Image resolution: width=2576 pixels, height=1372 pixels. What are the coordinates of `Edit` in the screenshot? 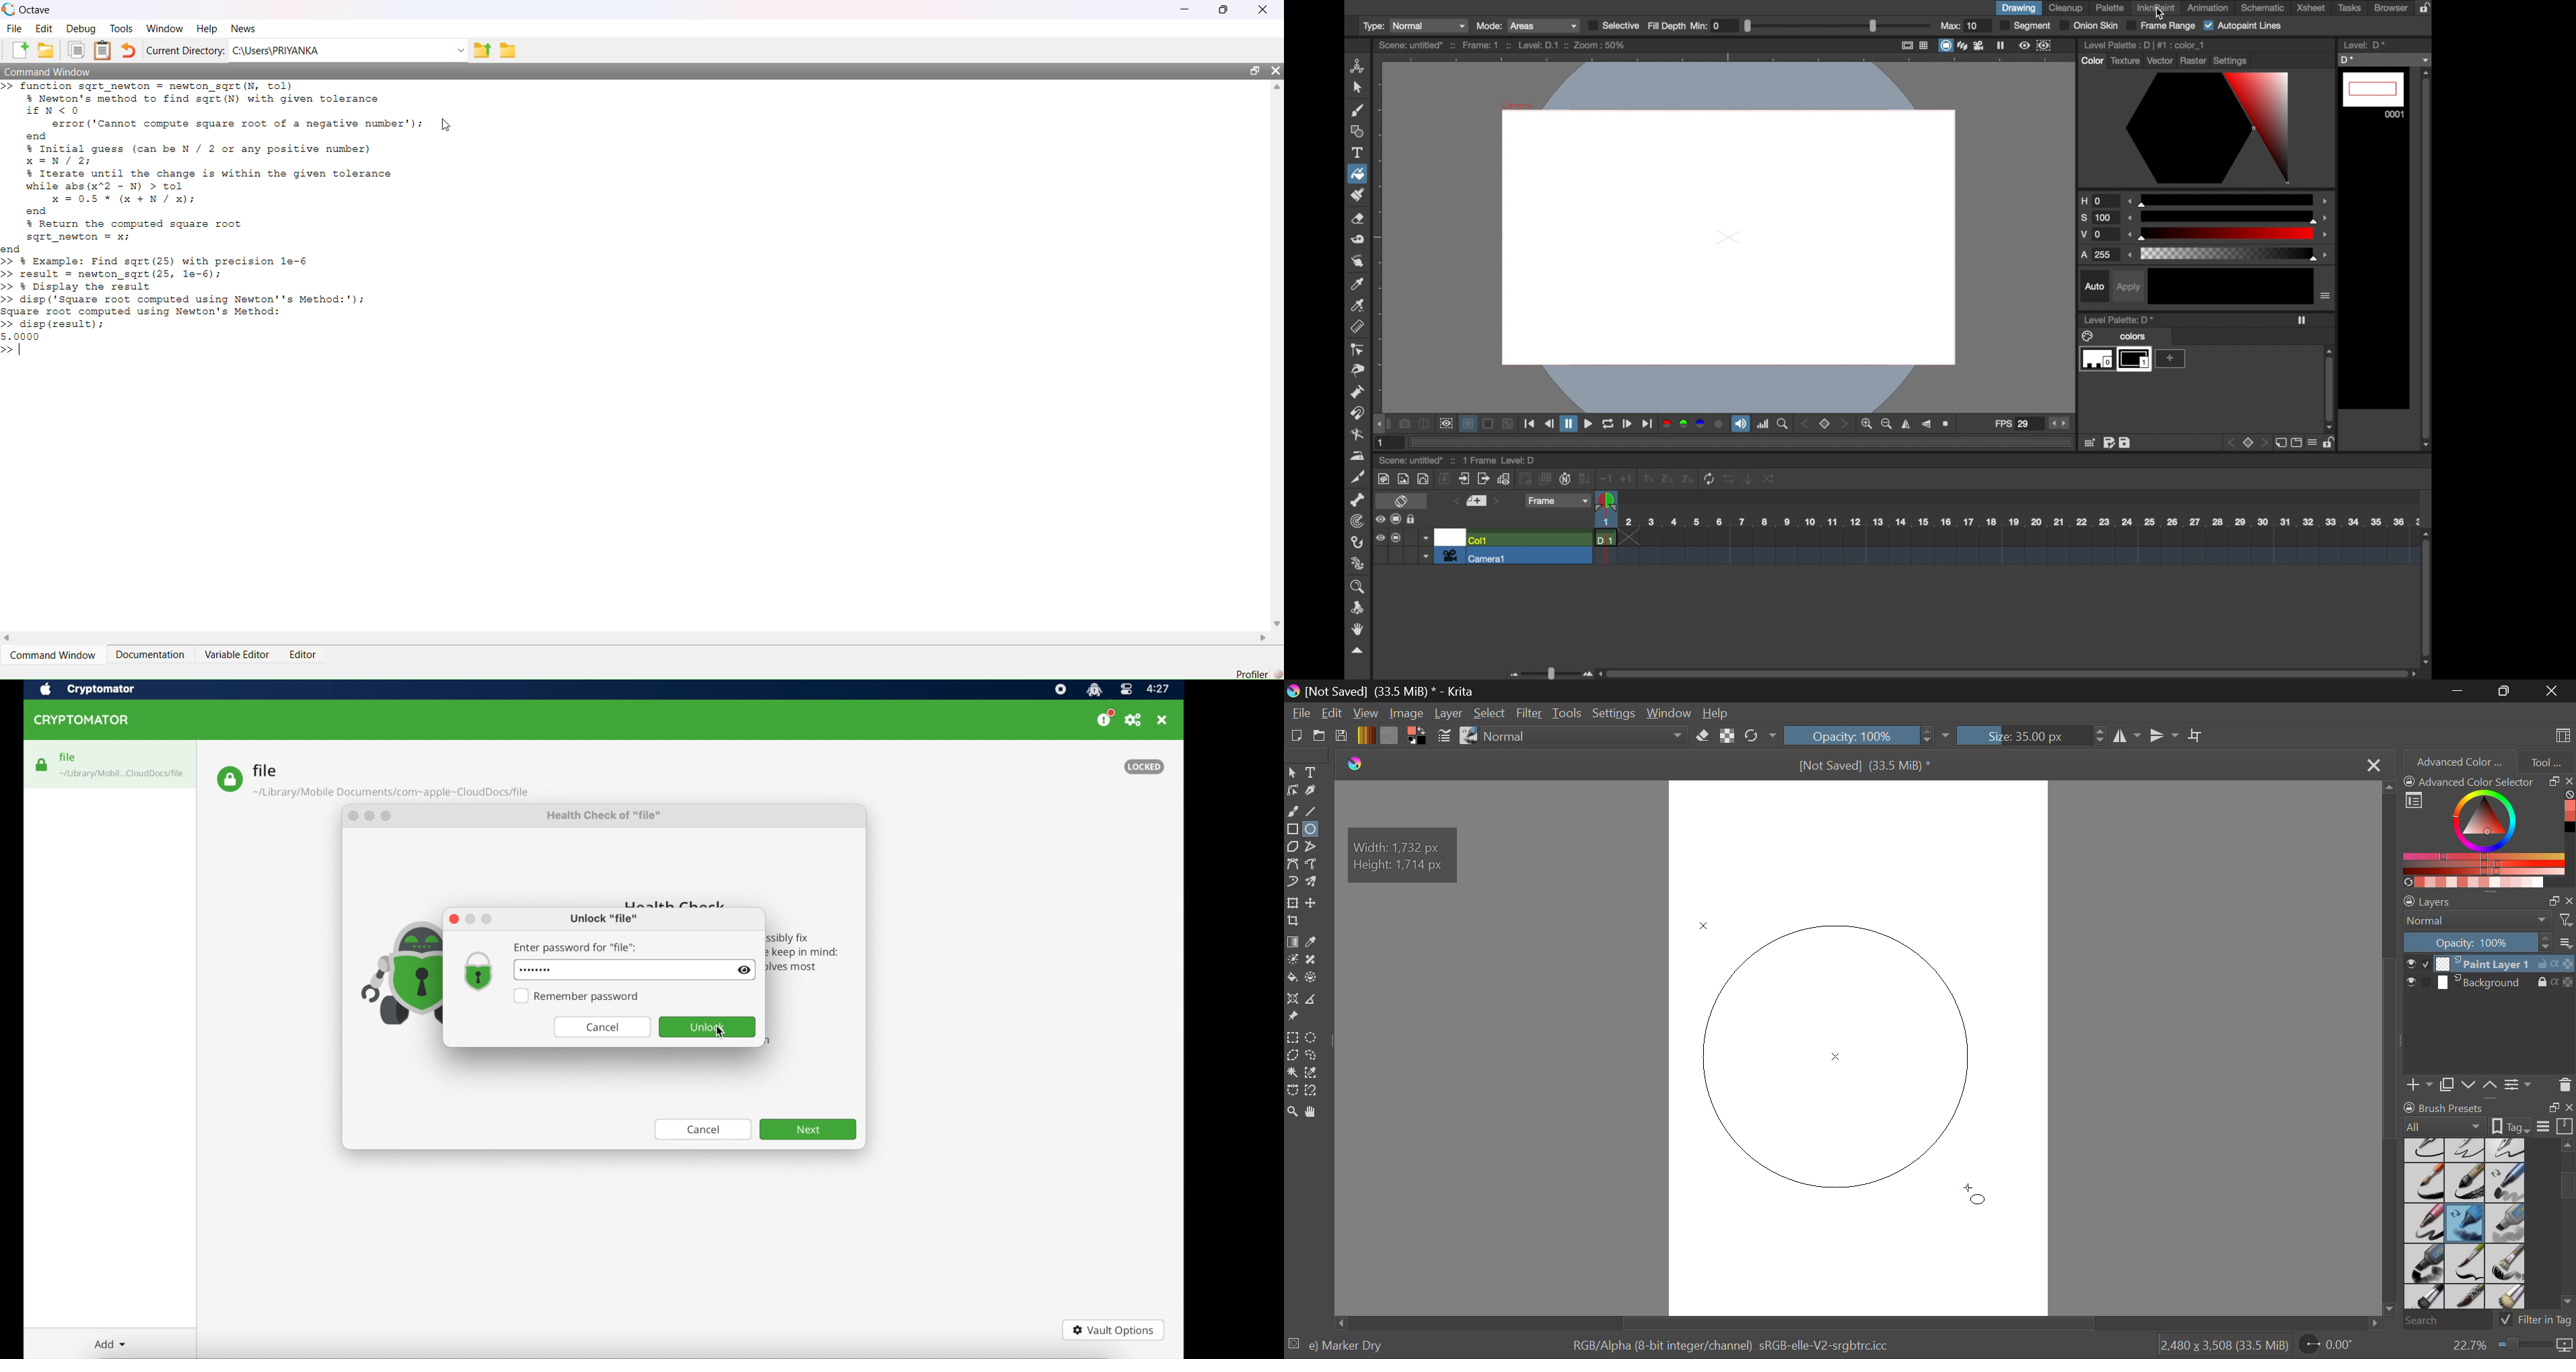 It's located at (44, 29).